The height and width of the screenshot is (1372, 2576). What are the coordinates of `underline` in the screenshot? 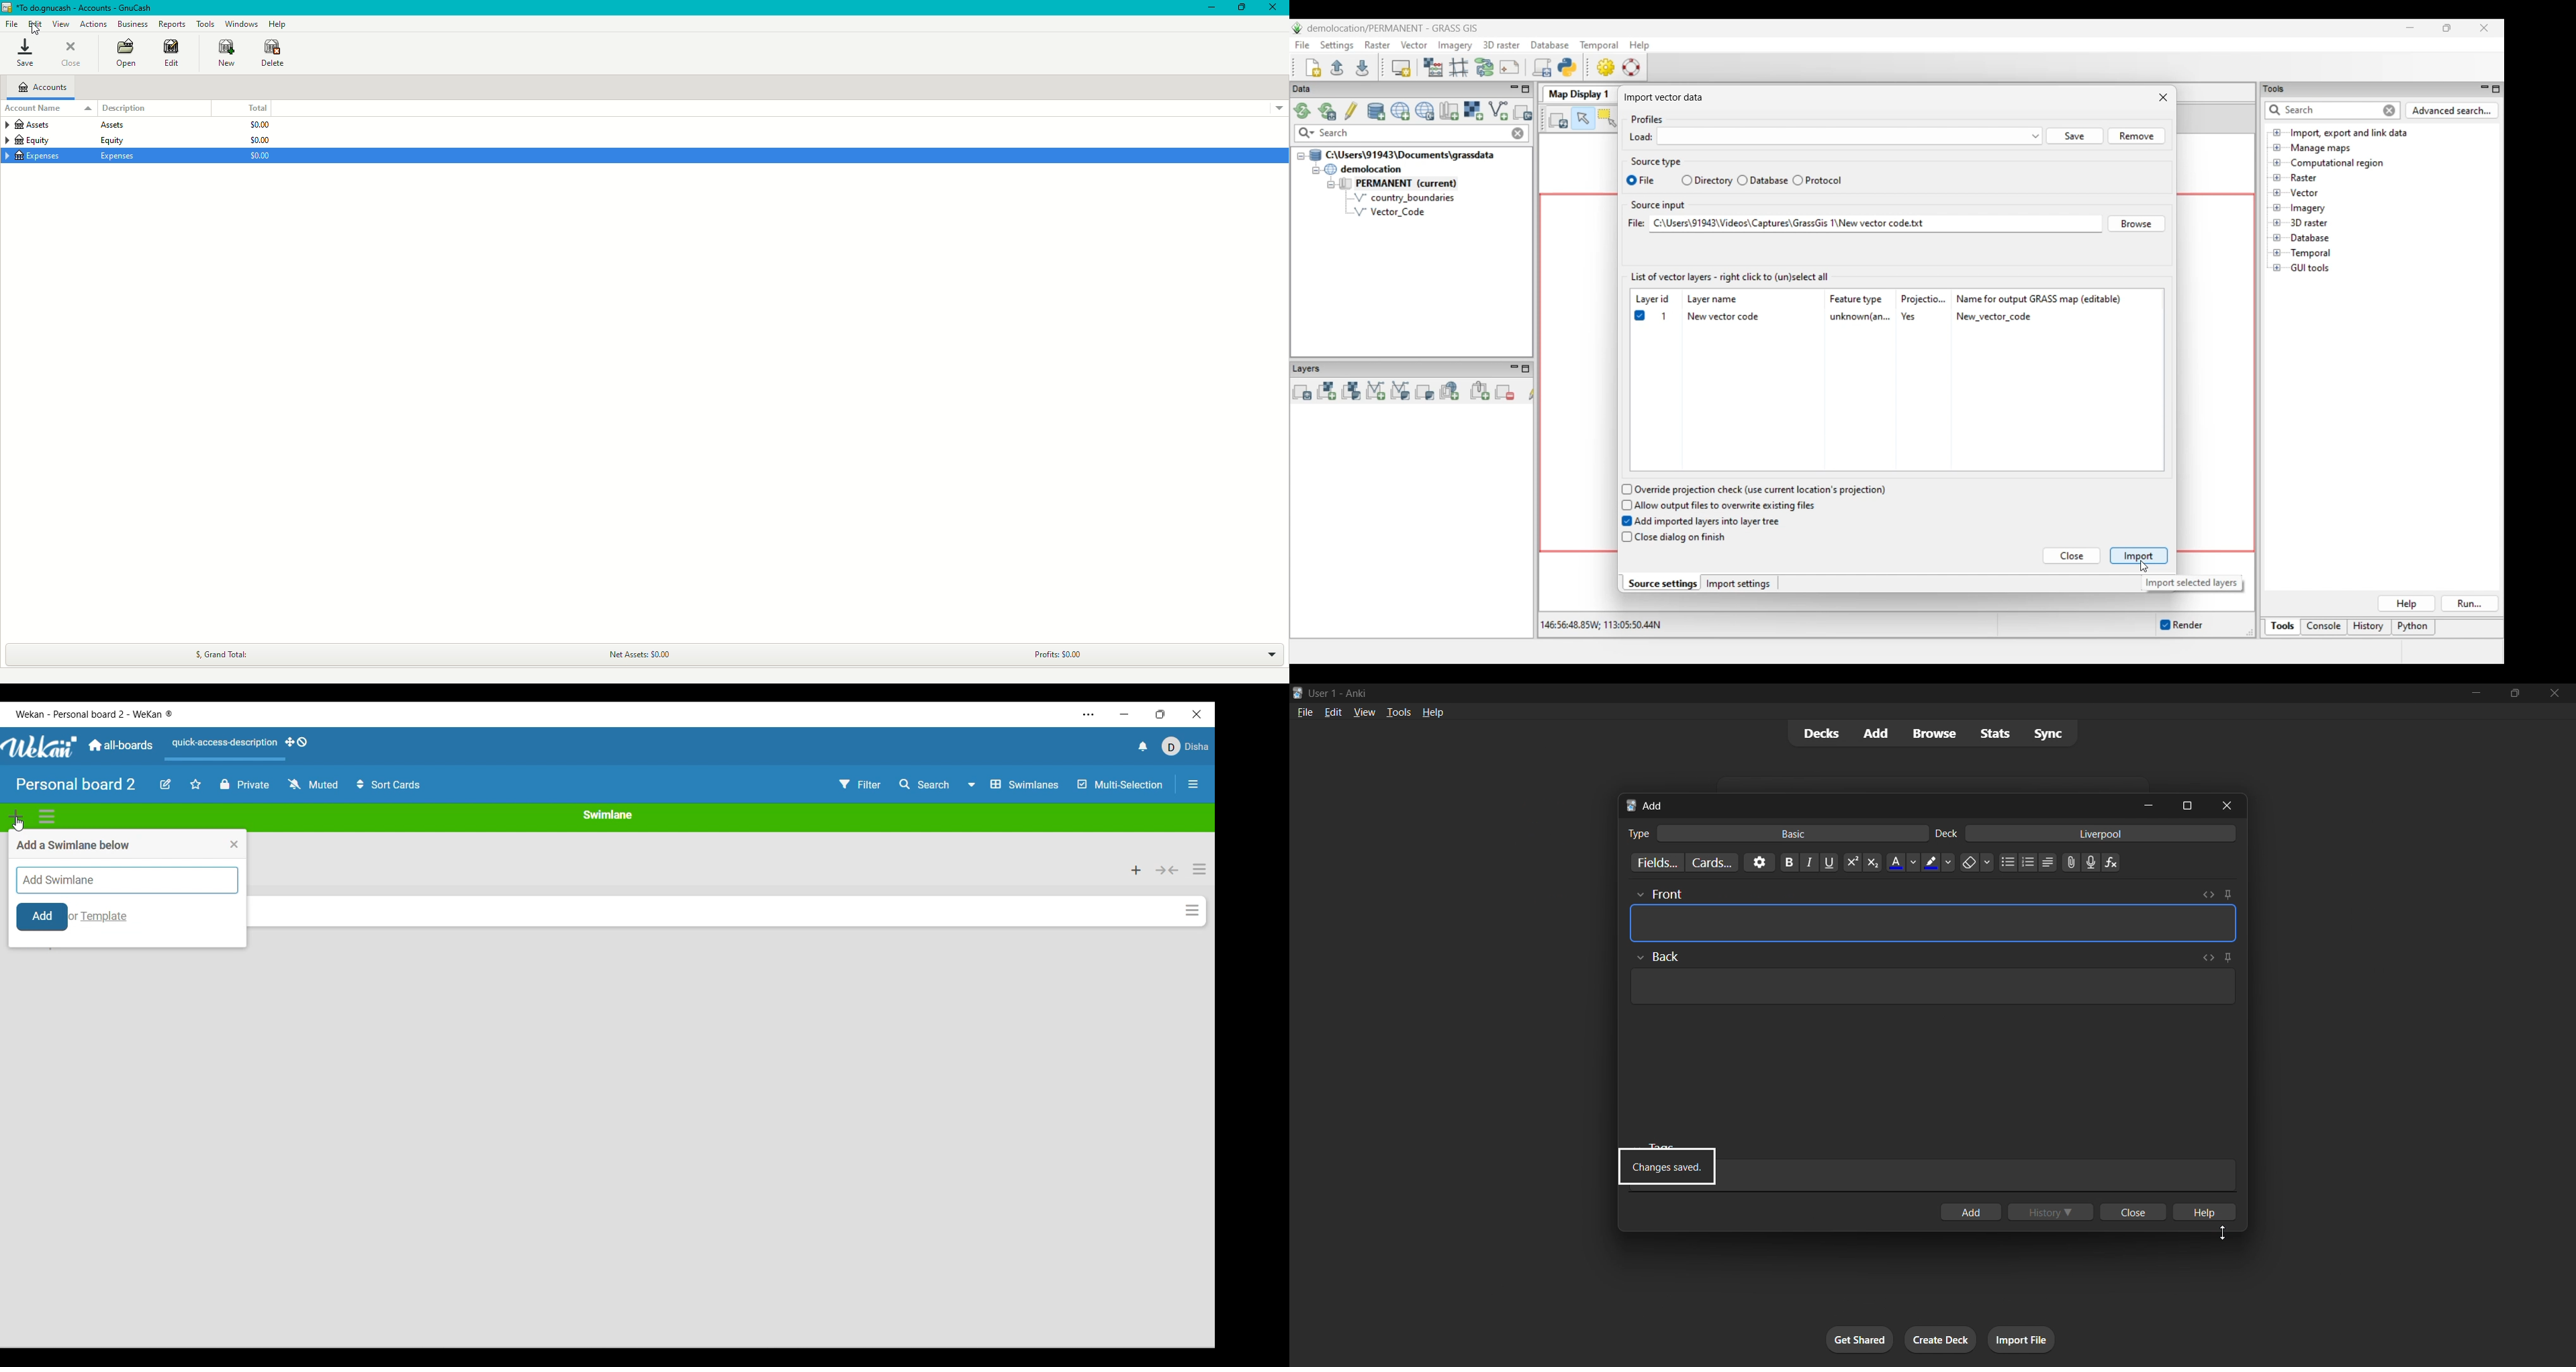 It's located at (1830, 862).